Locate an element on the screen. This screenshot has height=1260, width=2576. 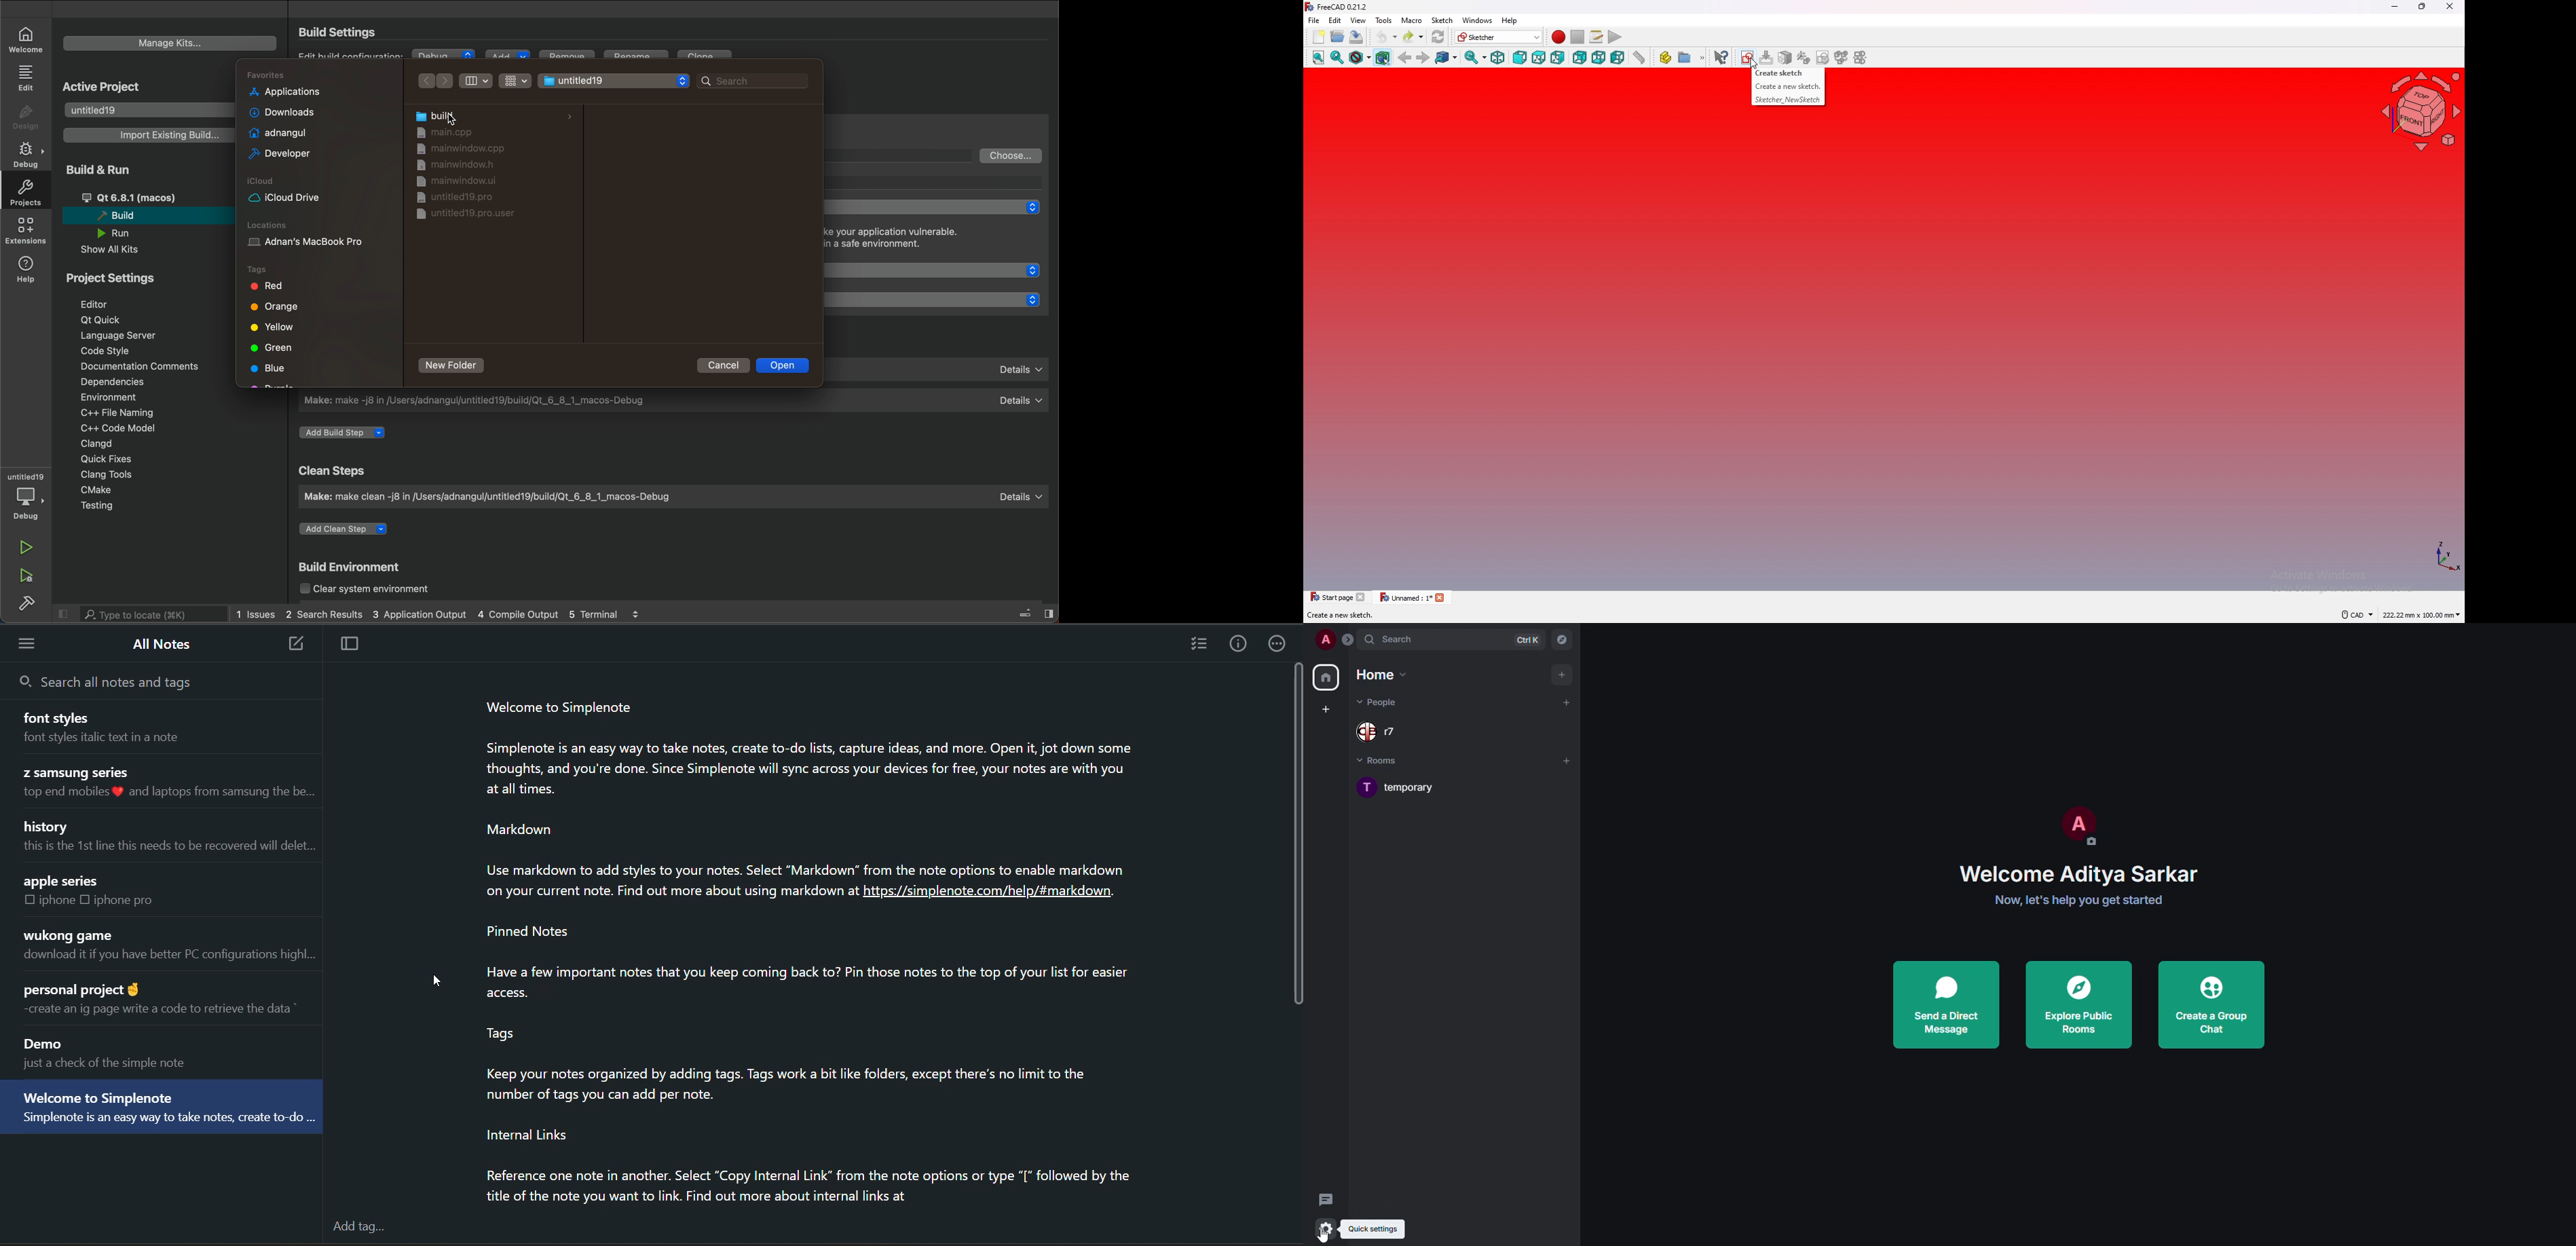
folder is located at coordinates (493, 116).